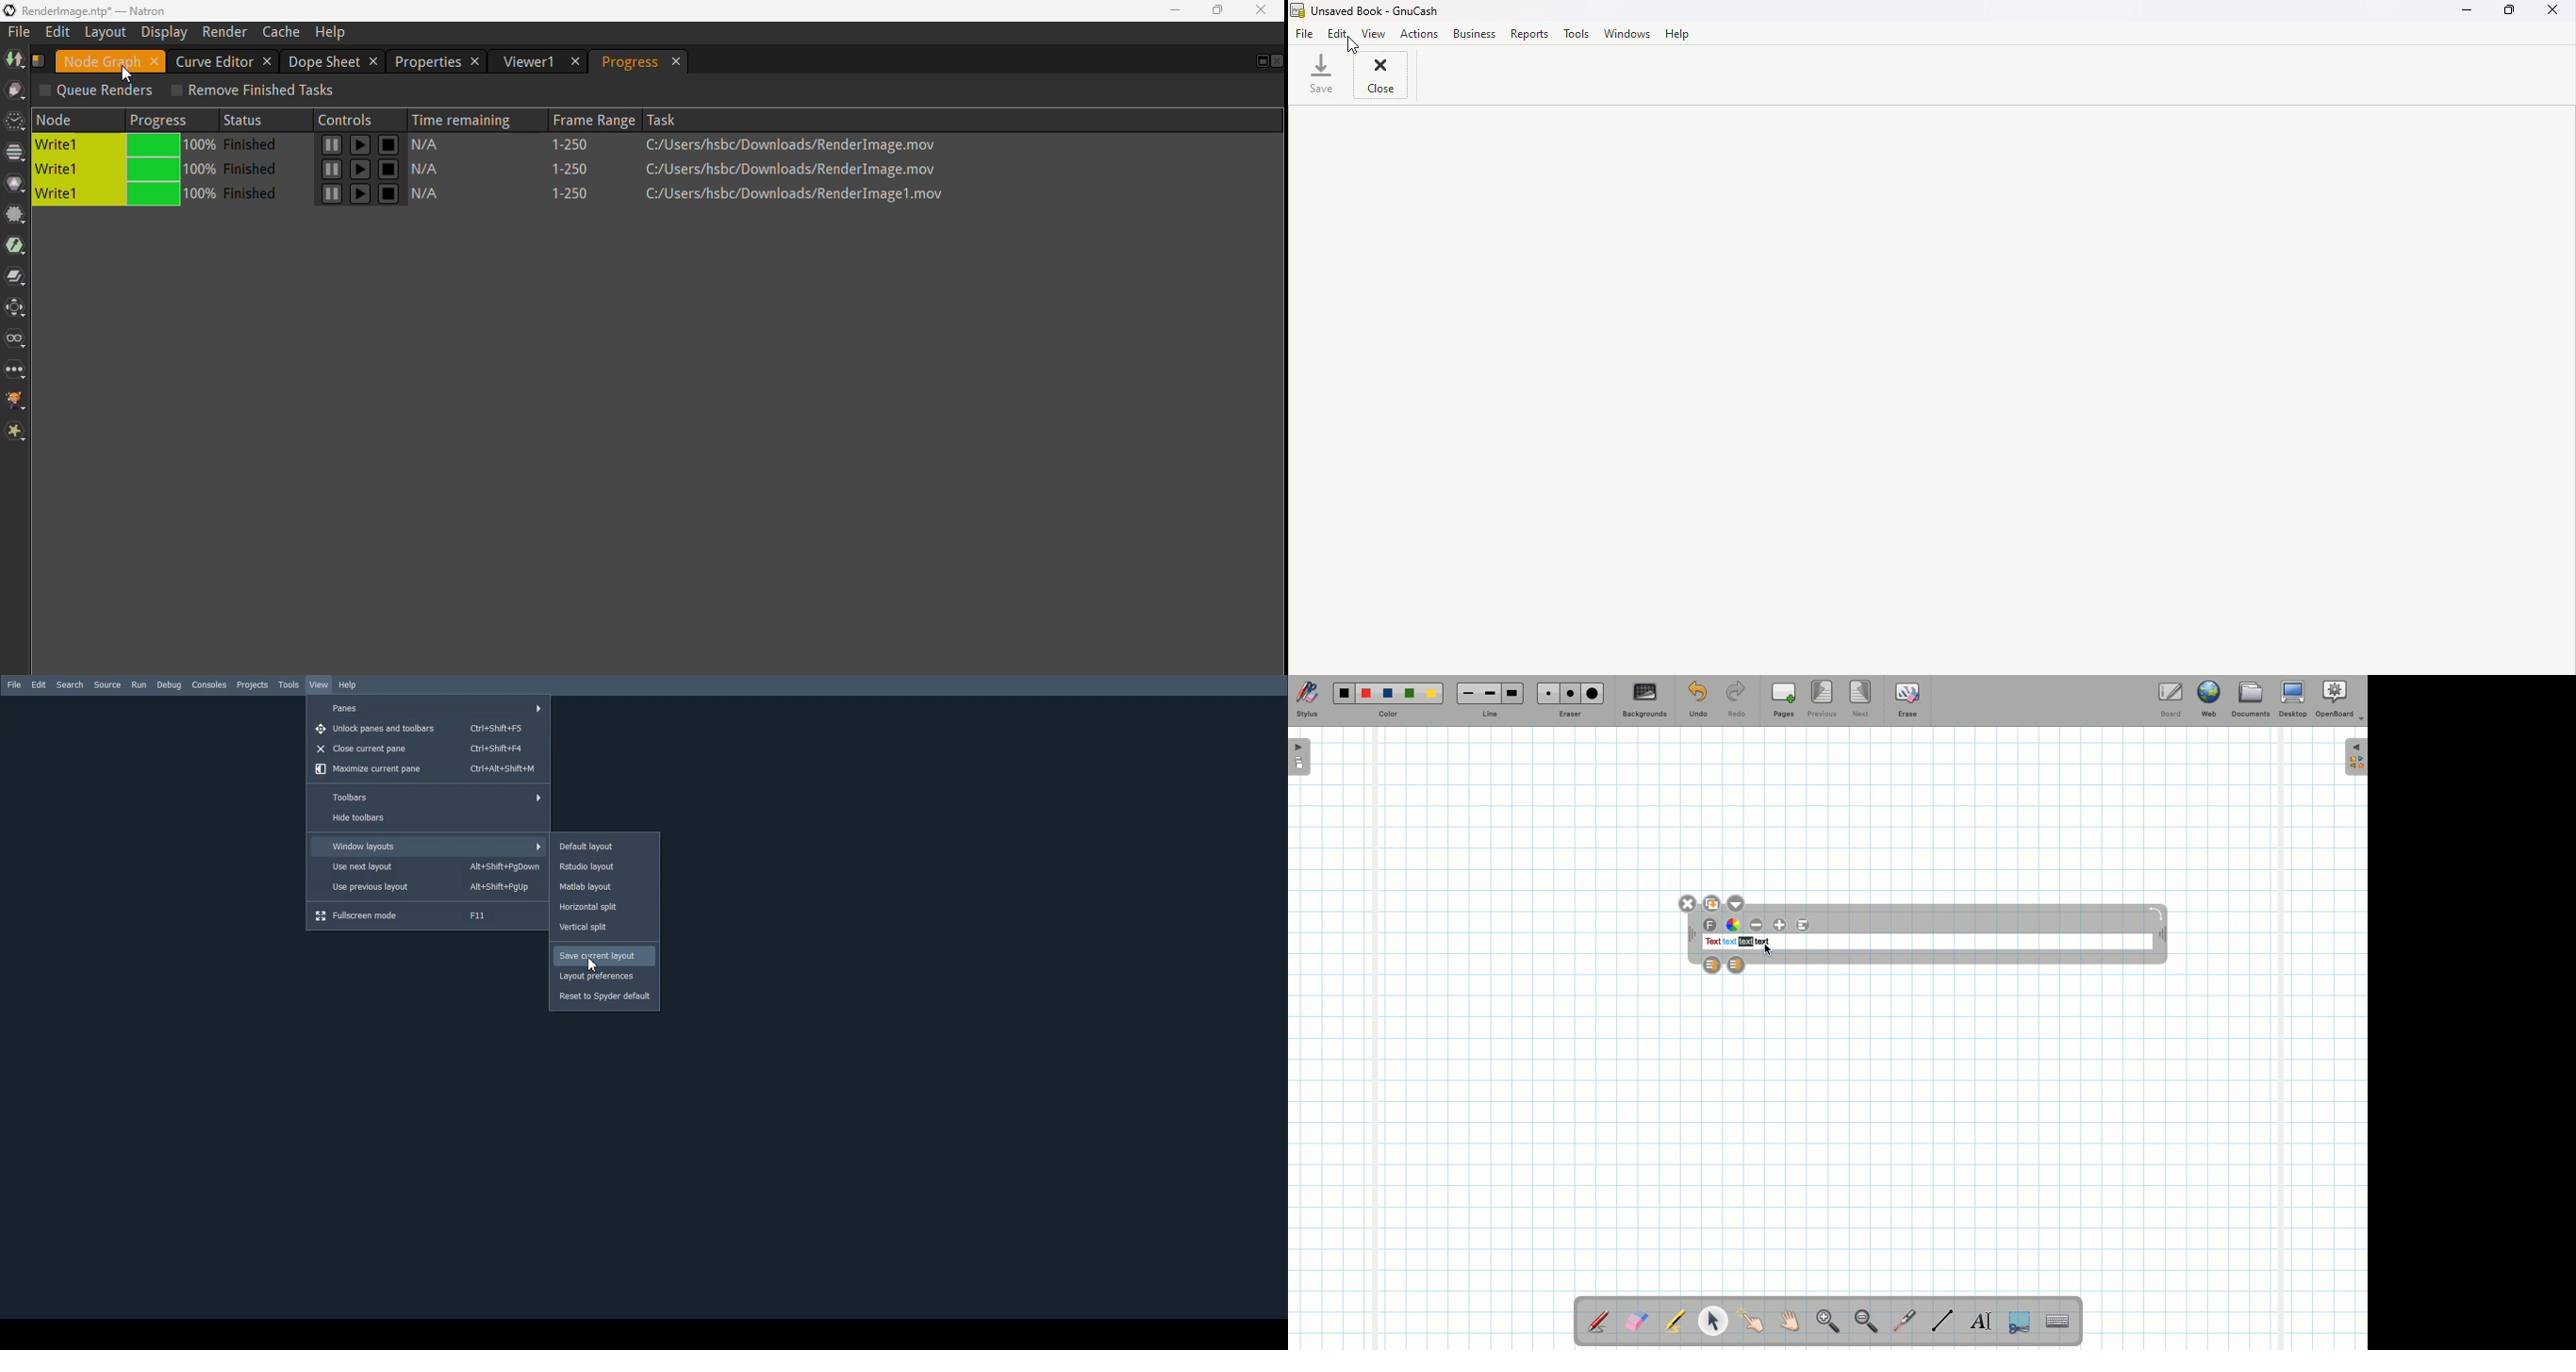 This screenshot has height=1372, width=2576. I want to click on Projects, so click(252, 685).